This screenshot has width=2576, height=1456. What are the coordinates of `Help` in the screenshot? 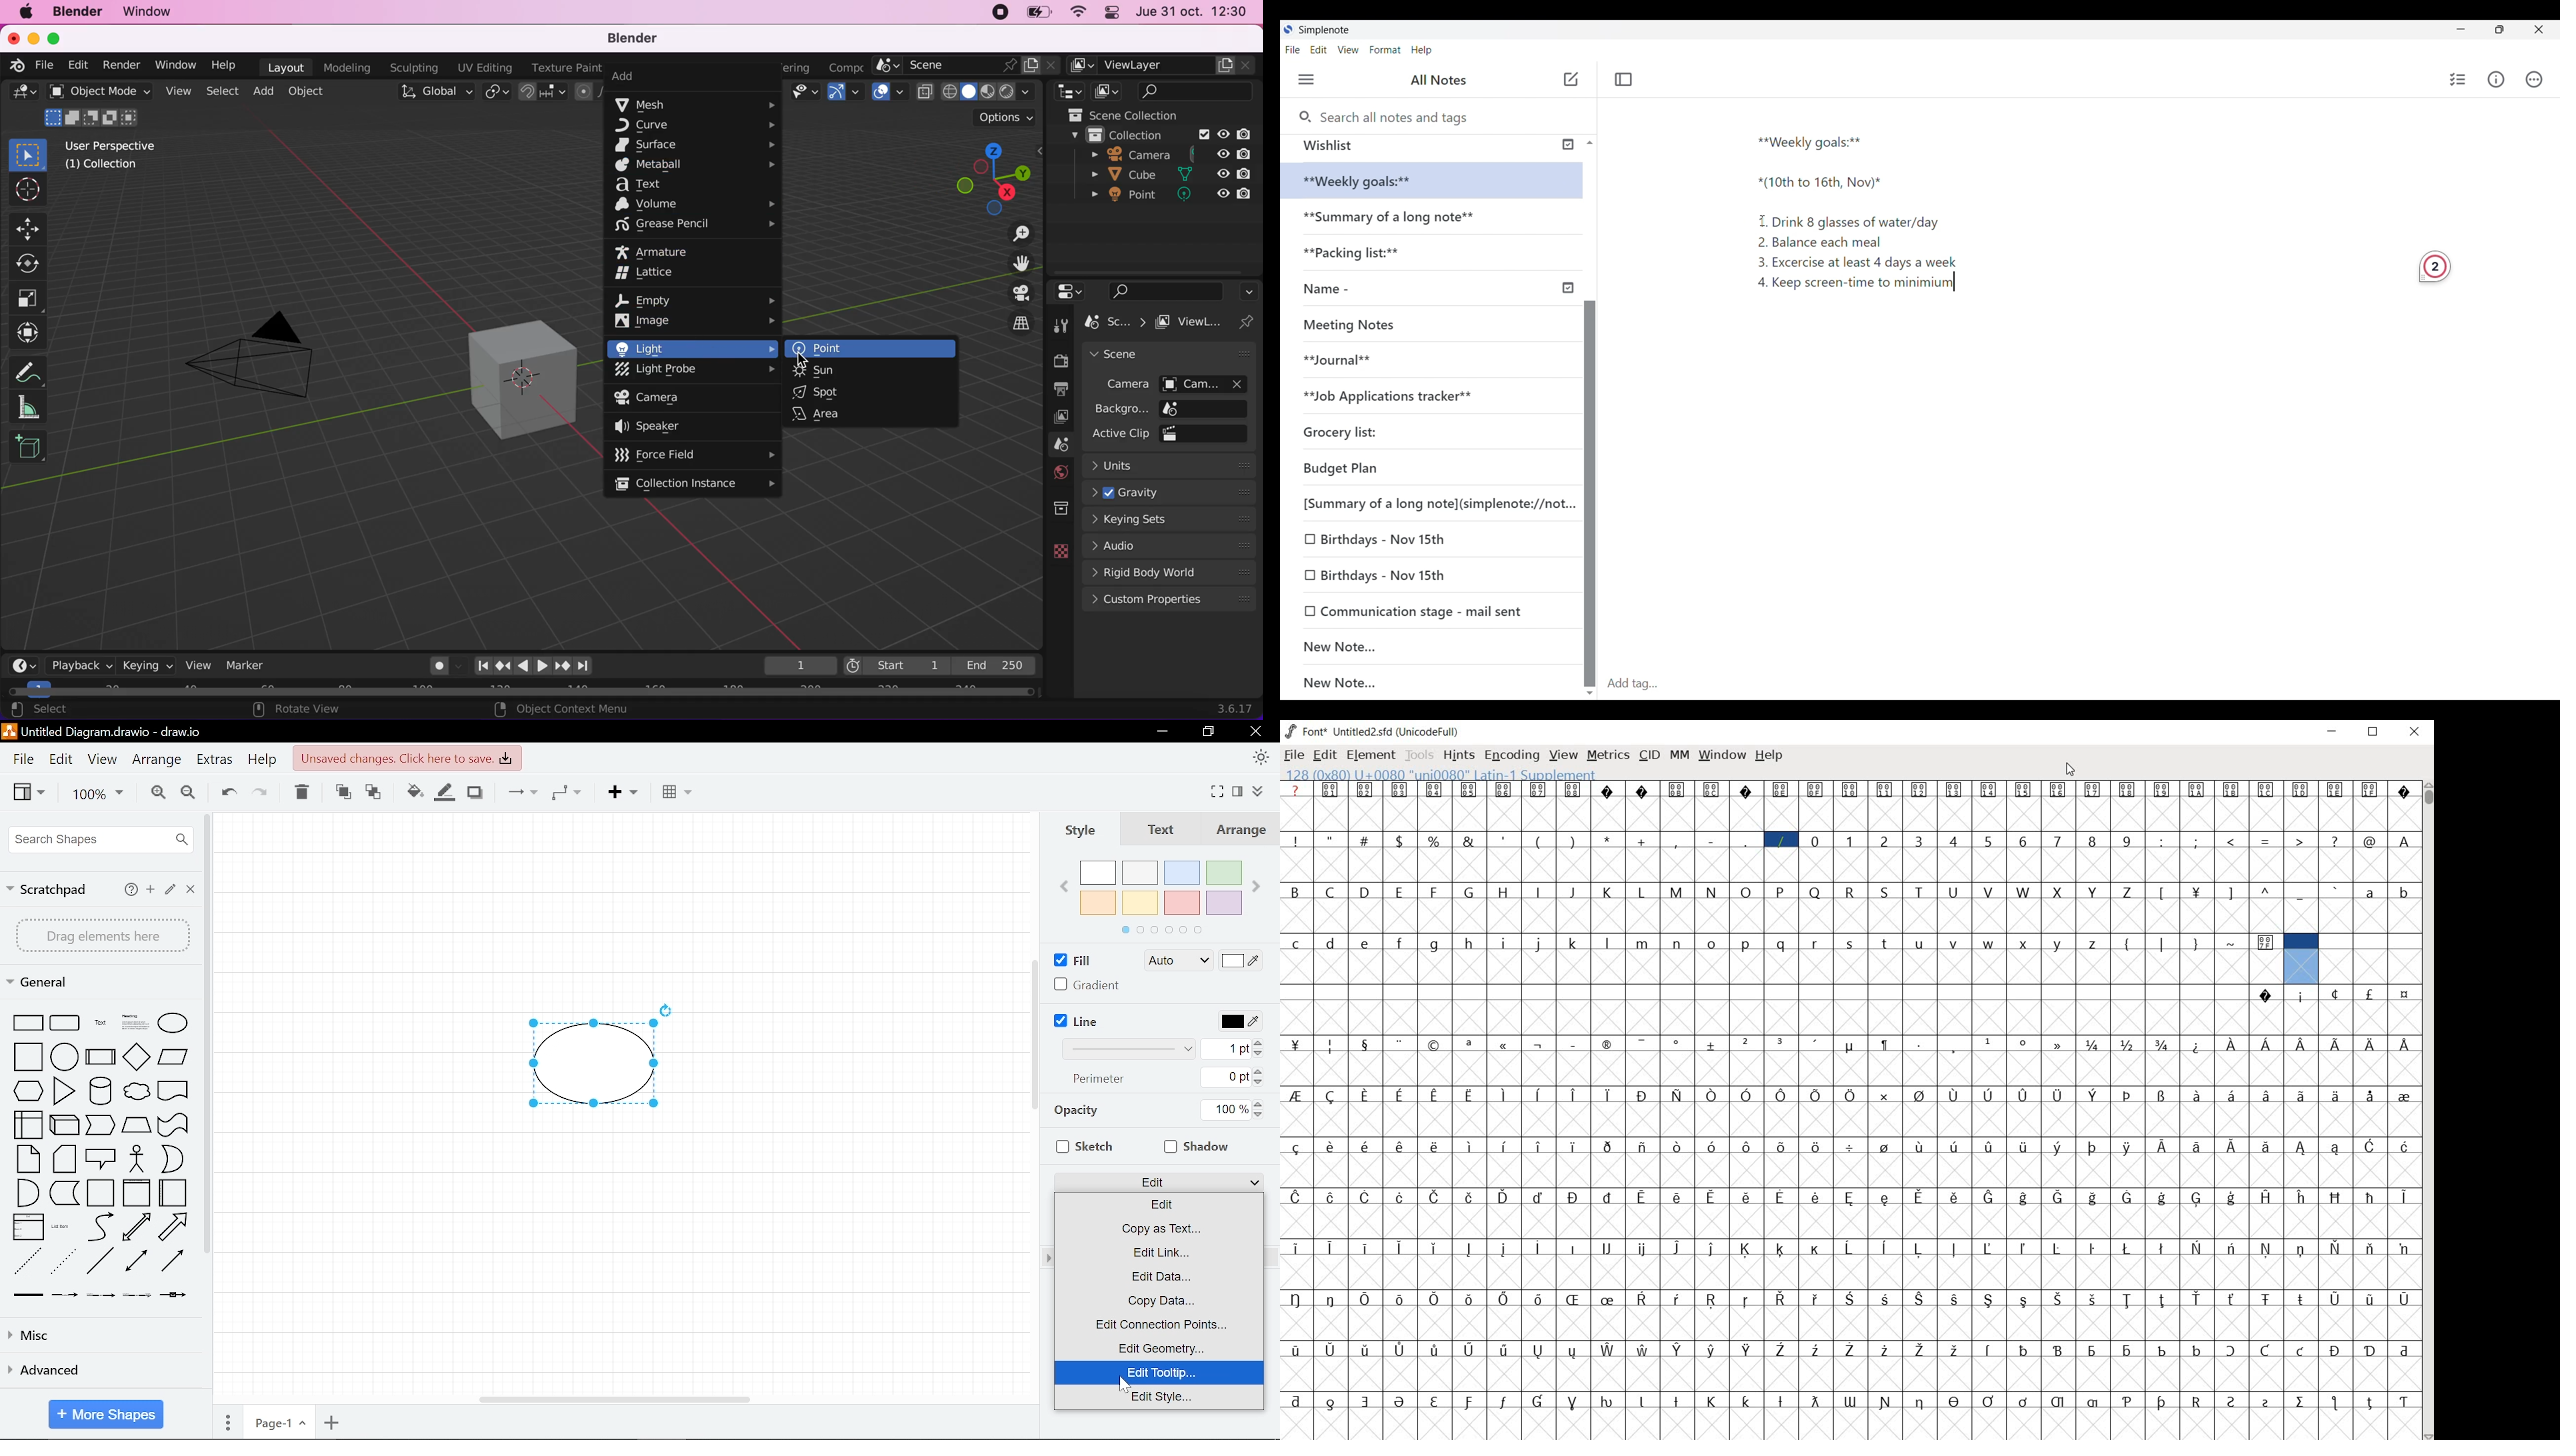 It's located at (263, 761).